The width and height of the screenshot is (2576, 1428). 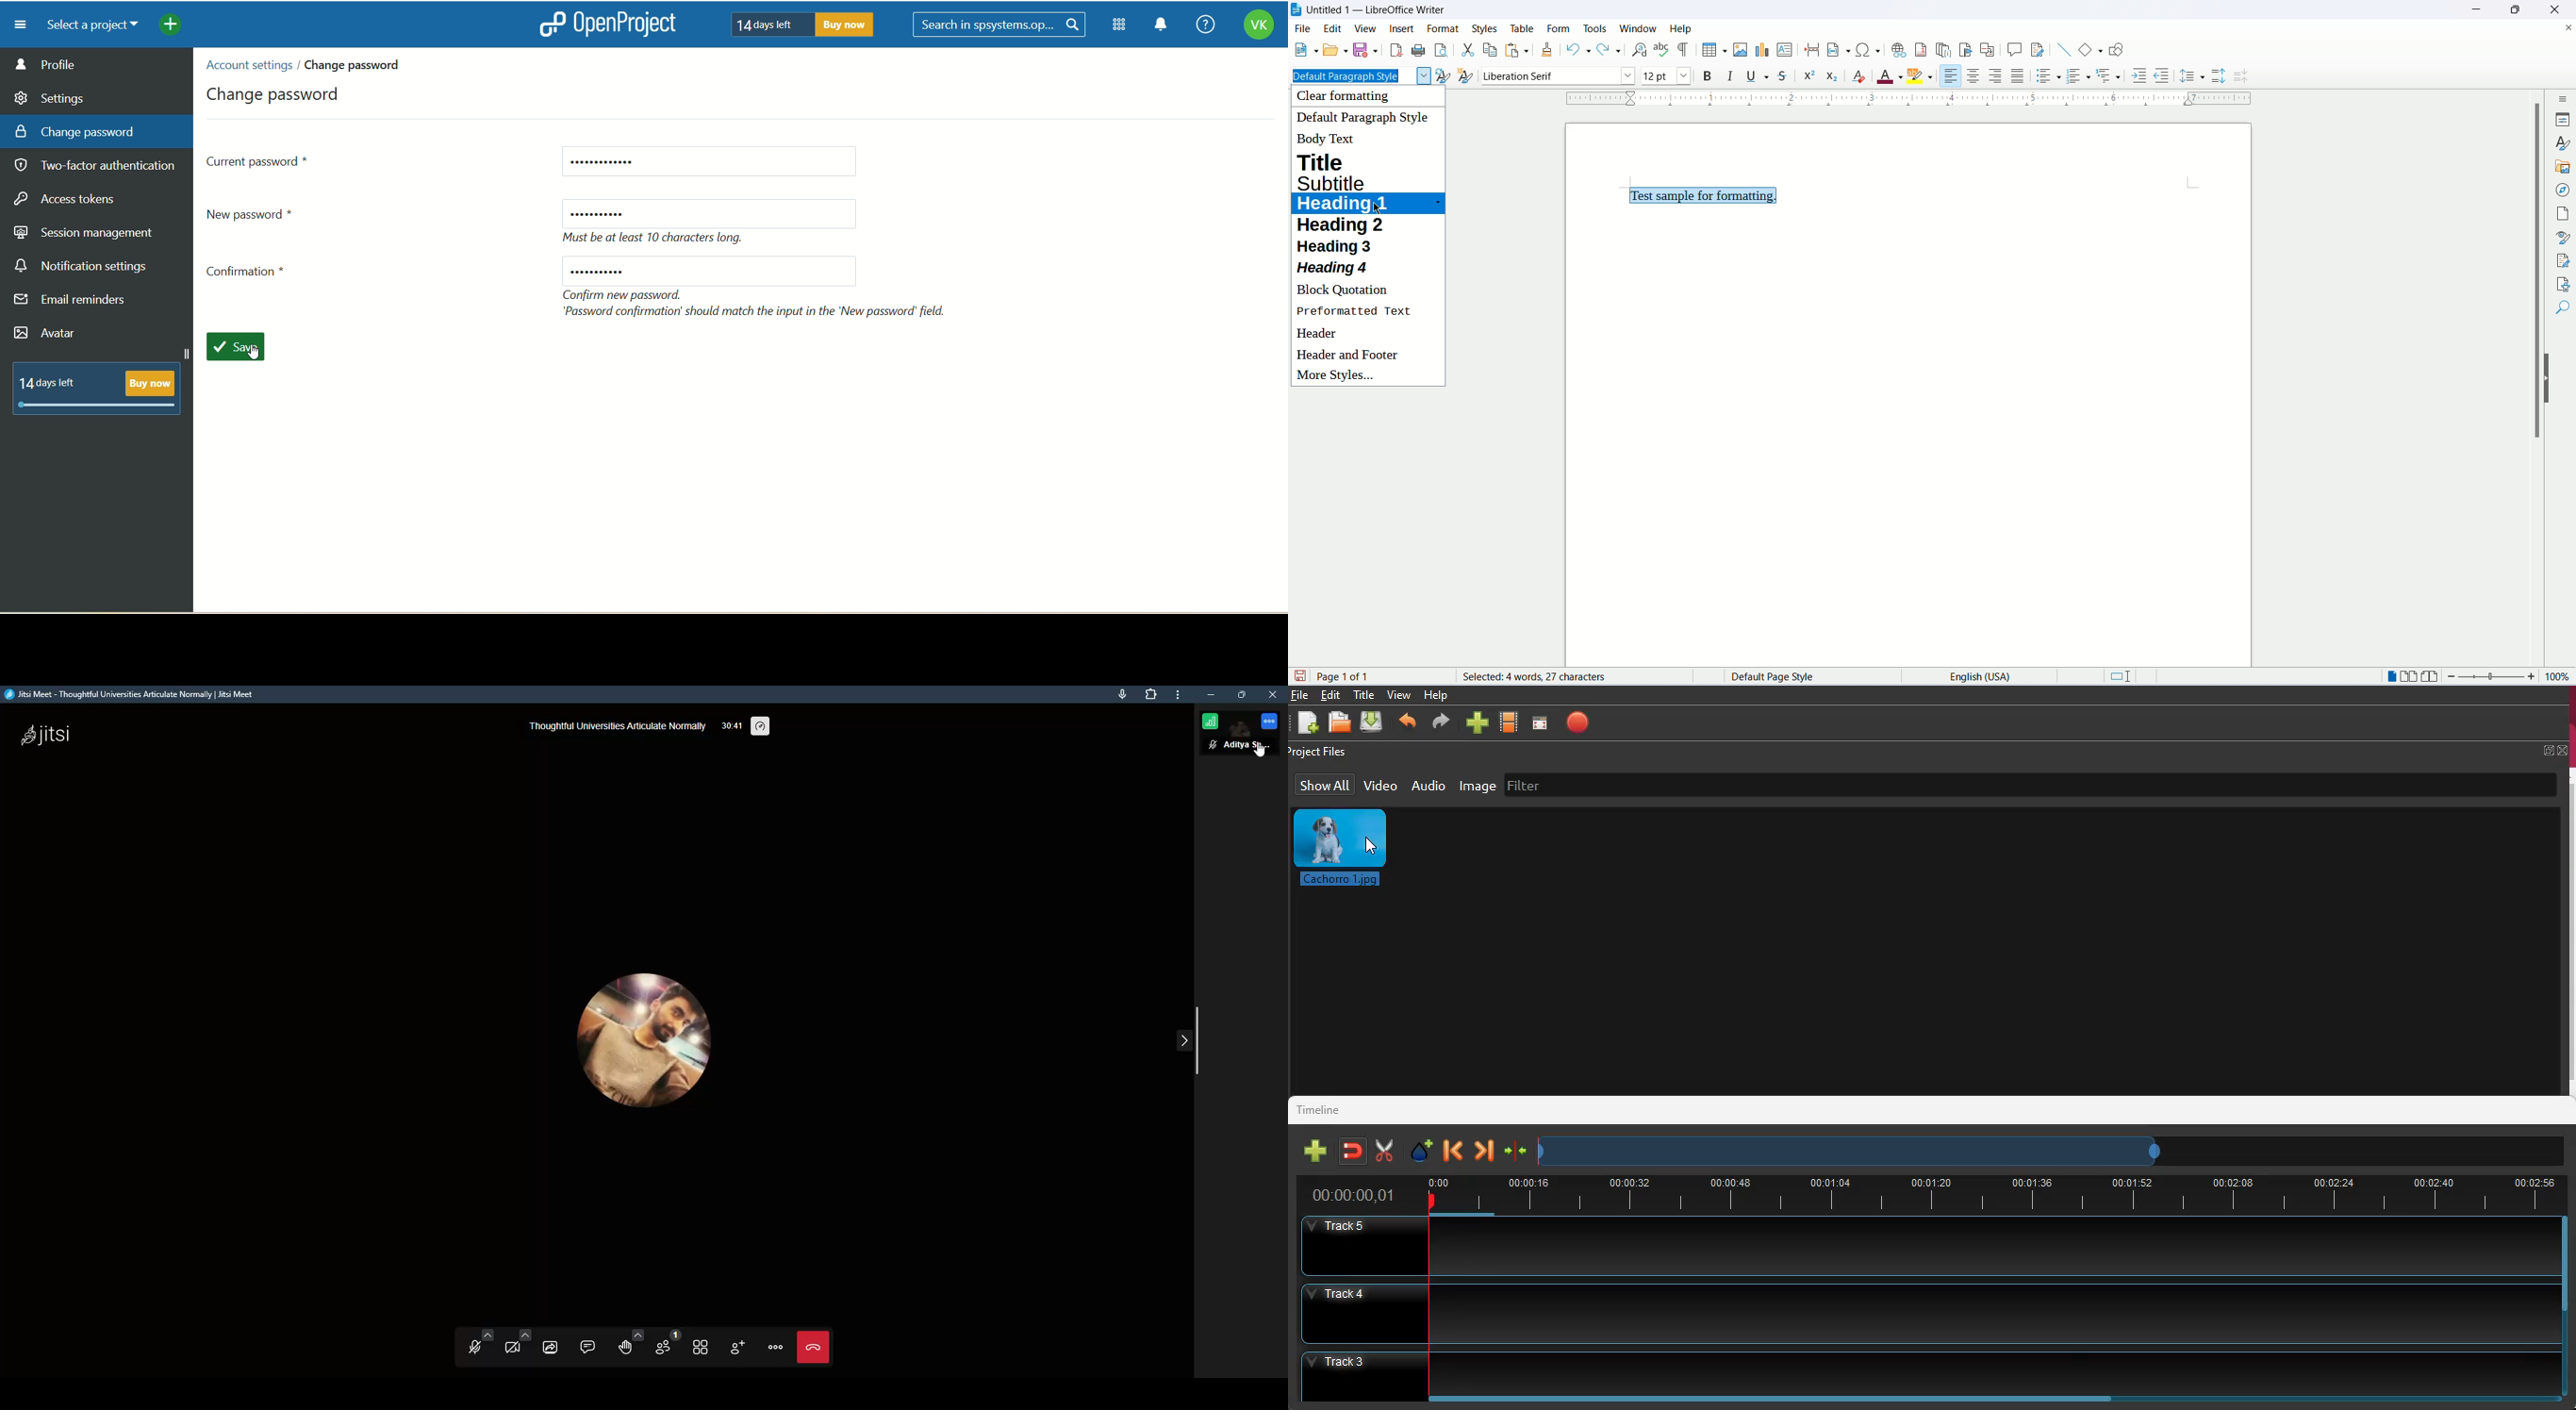 I want to click on table, so click(x=1520, y=28).